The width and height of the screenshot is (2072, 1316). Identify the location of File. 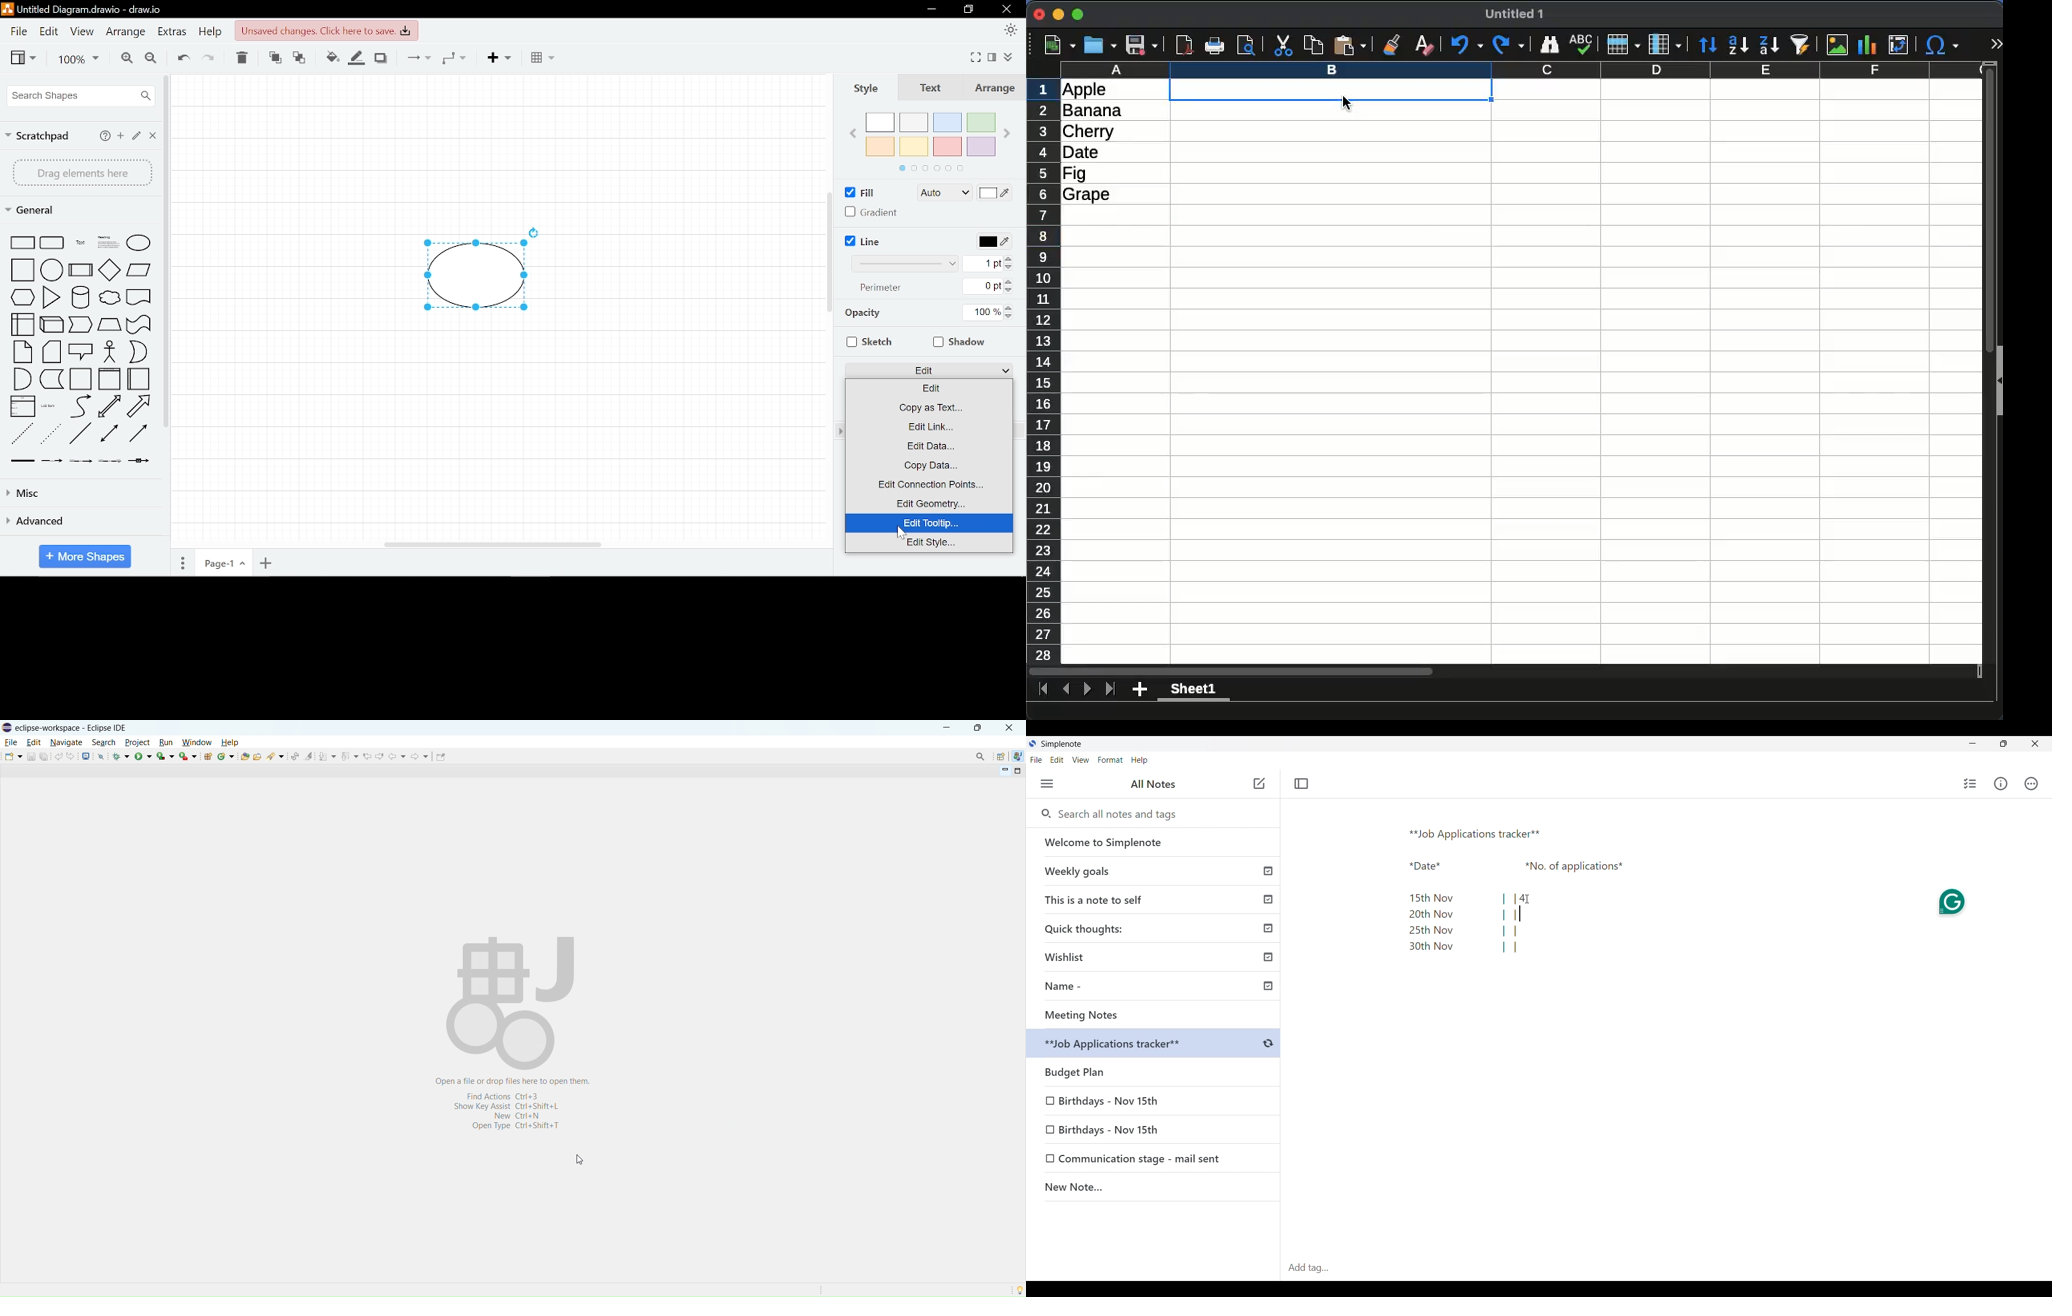
(1036, 760).